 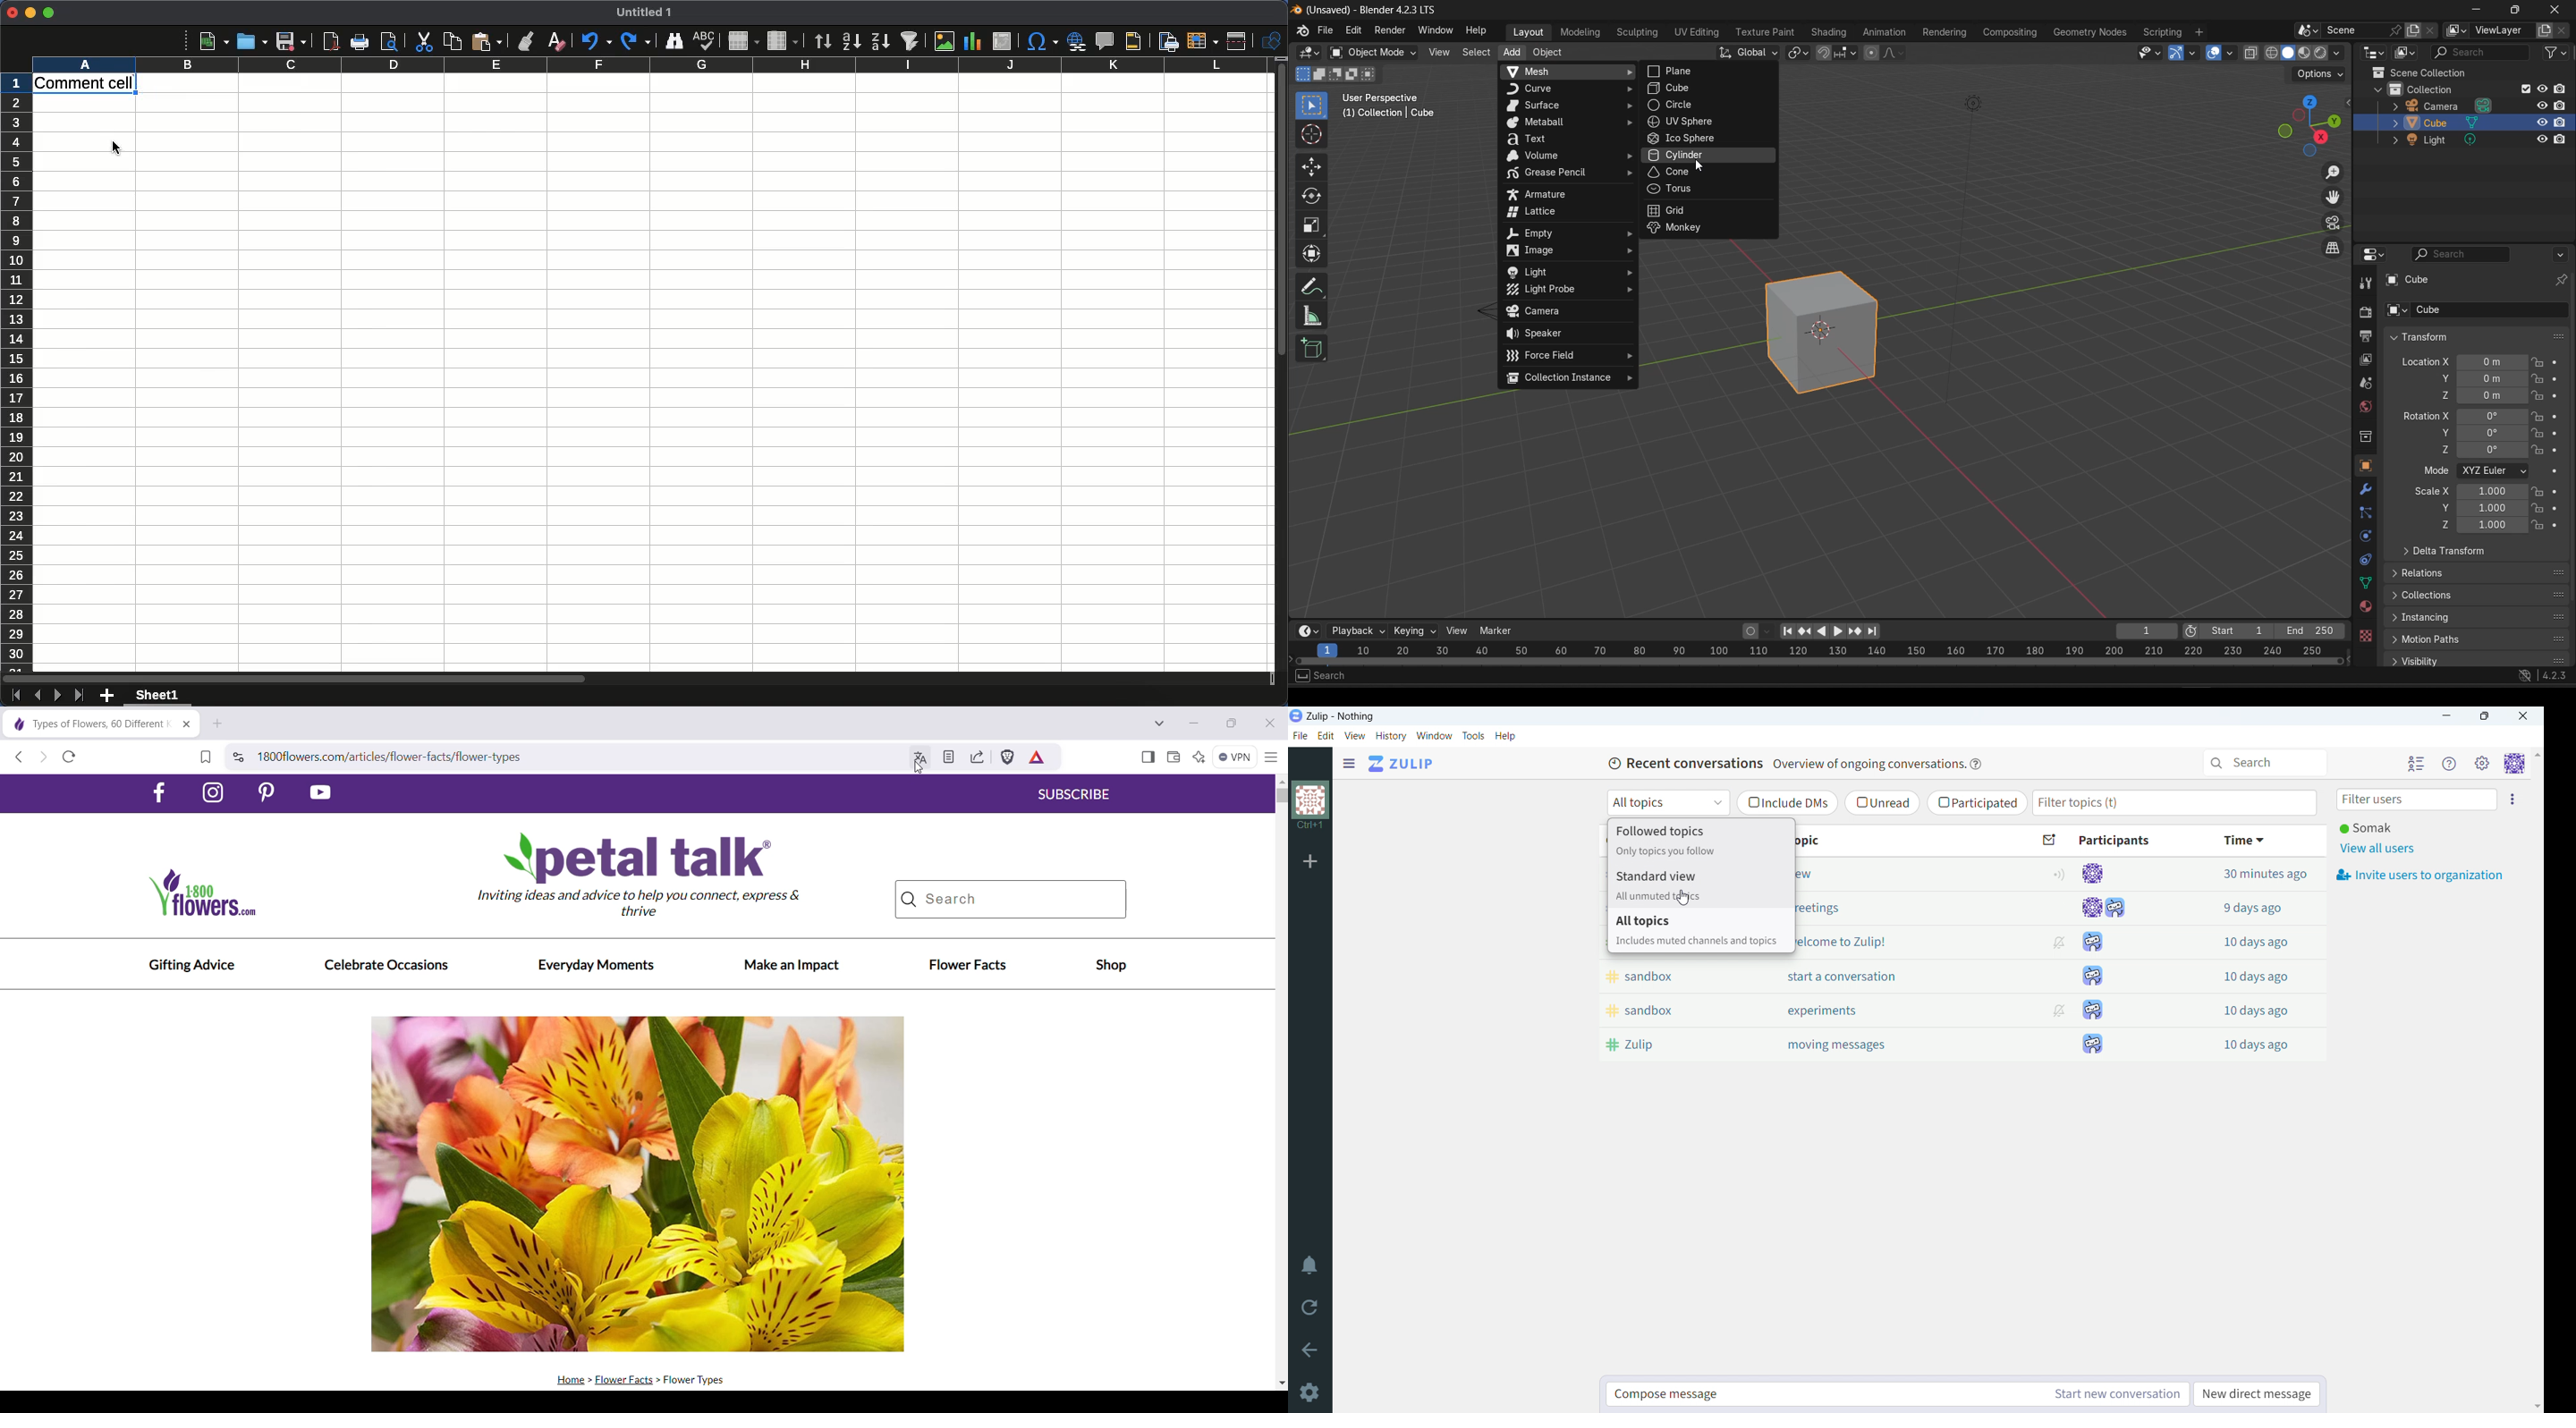 What do you see at coordinates (2487, 716) in the screenshot?
I see `maximize` at bounding box center [2487, 716].